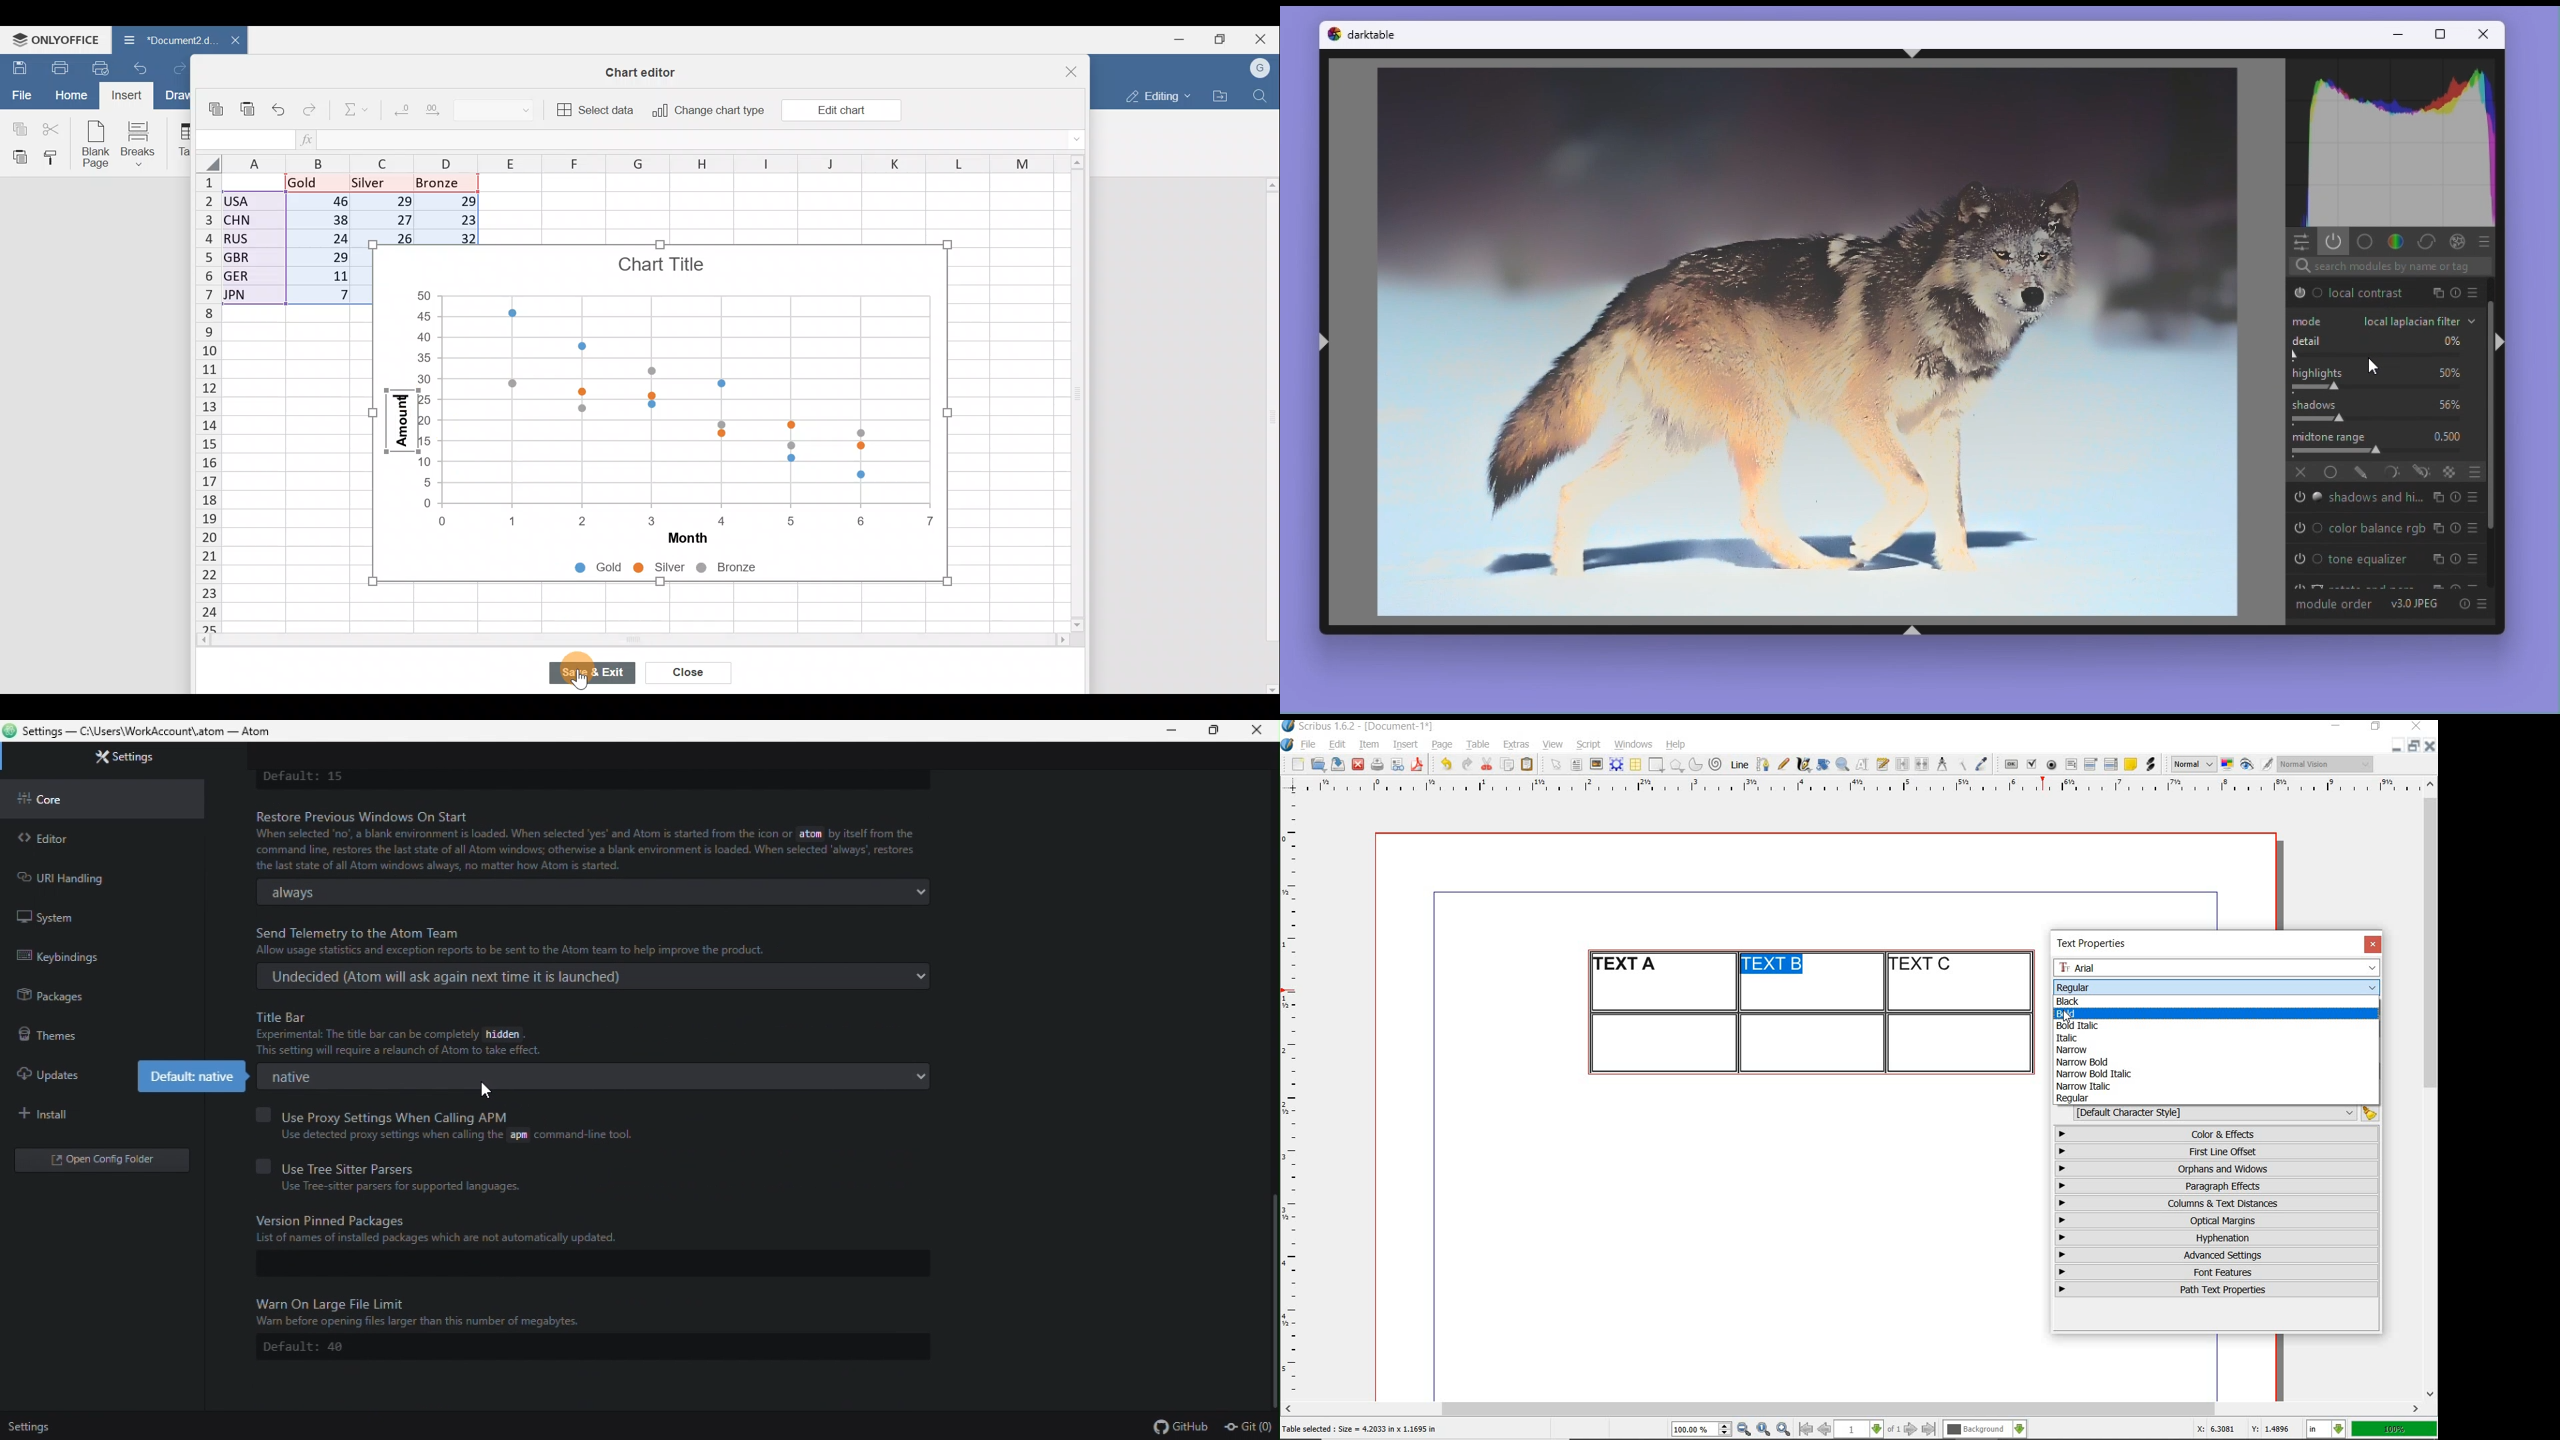 The height and width of the screenshot is (1456, 2576). What do you see at coordinates (2071, 766) in the screenshot?
I see `pdf text field` at bounding box center [2071, 766].